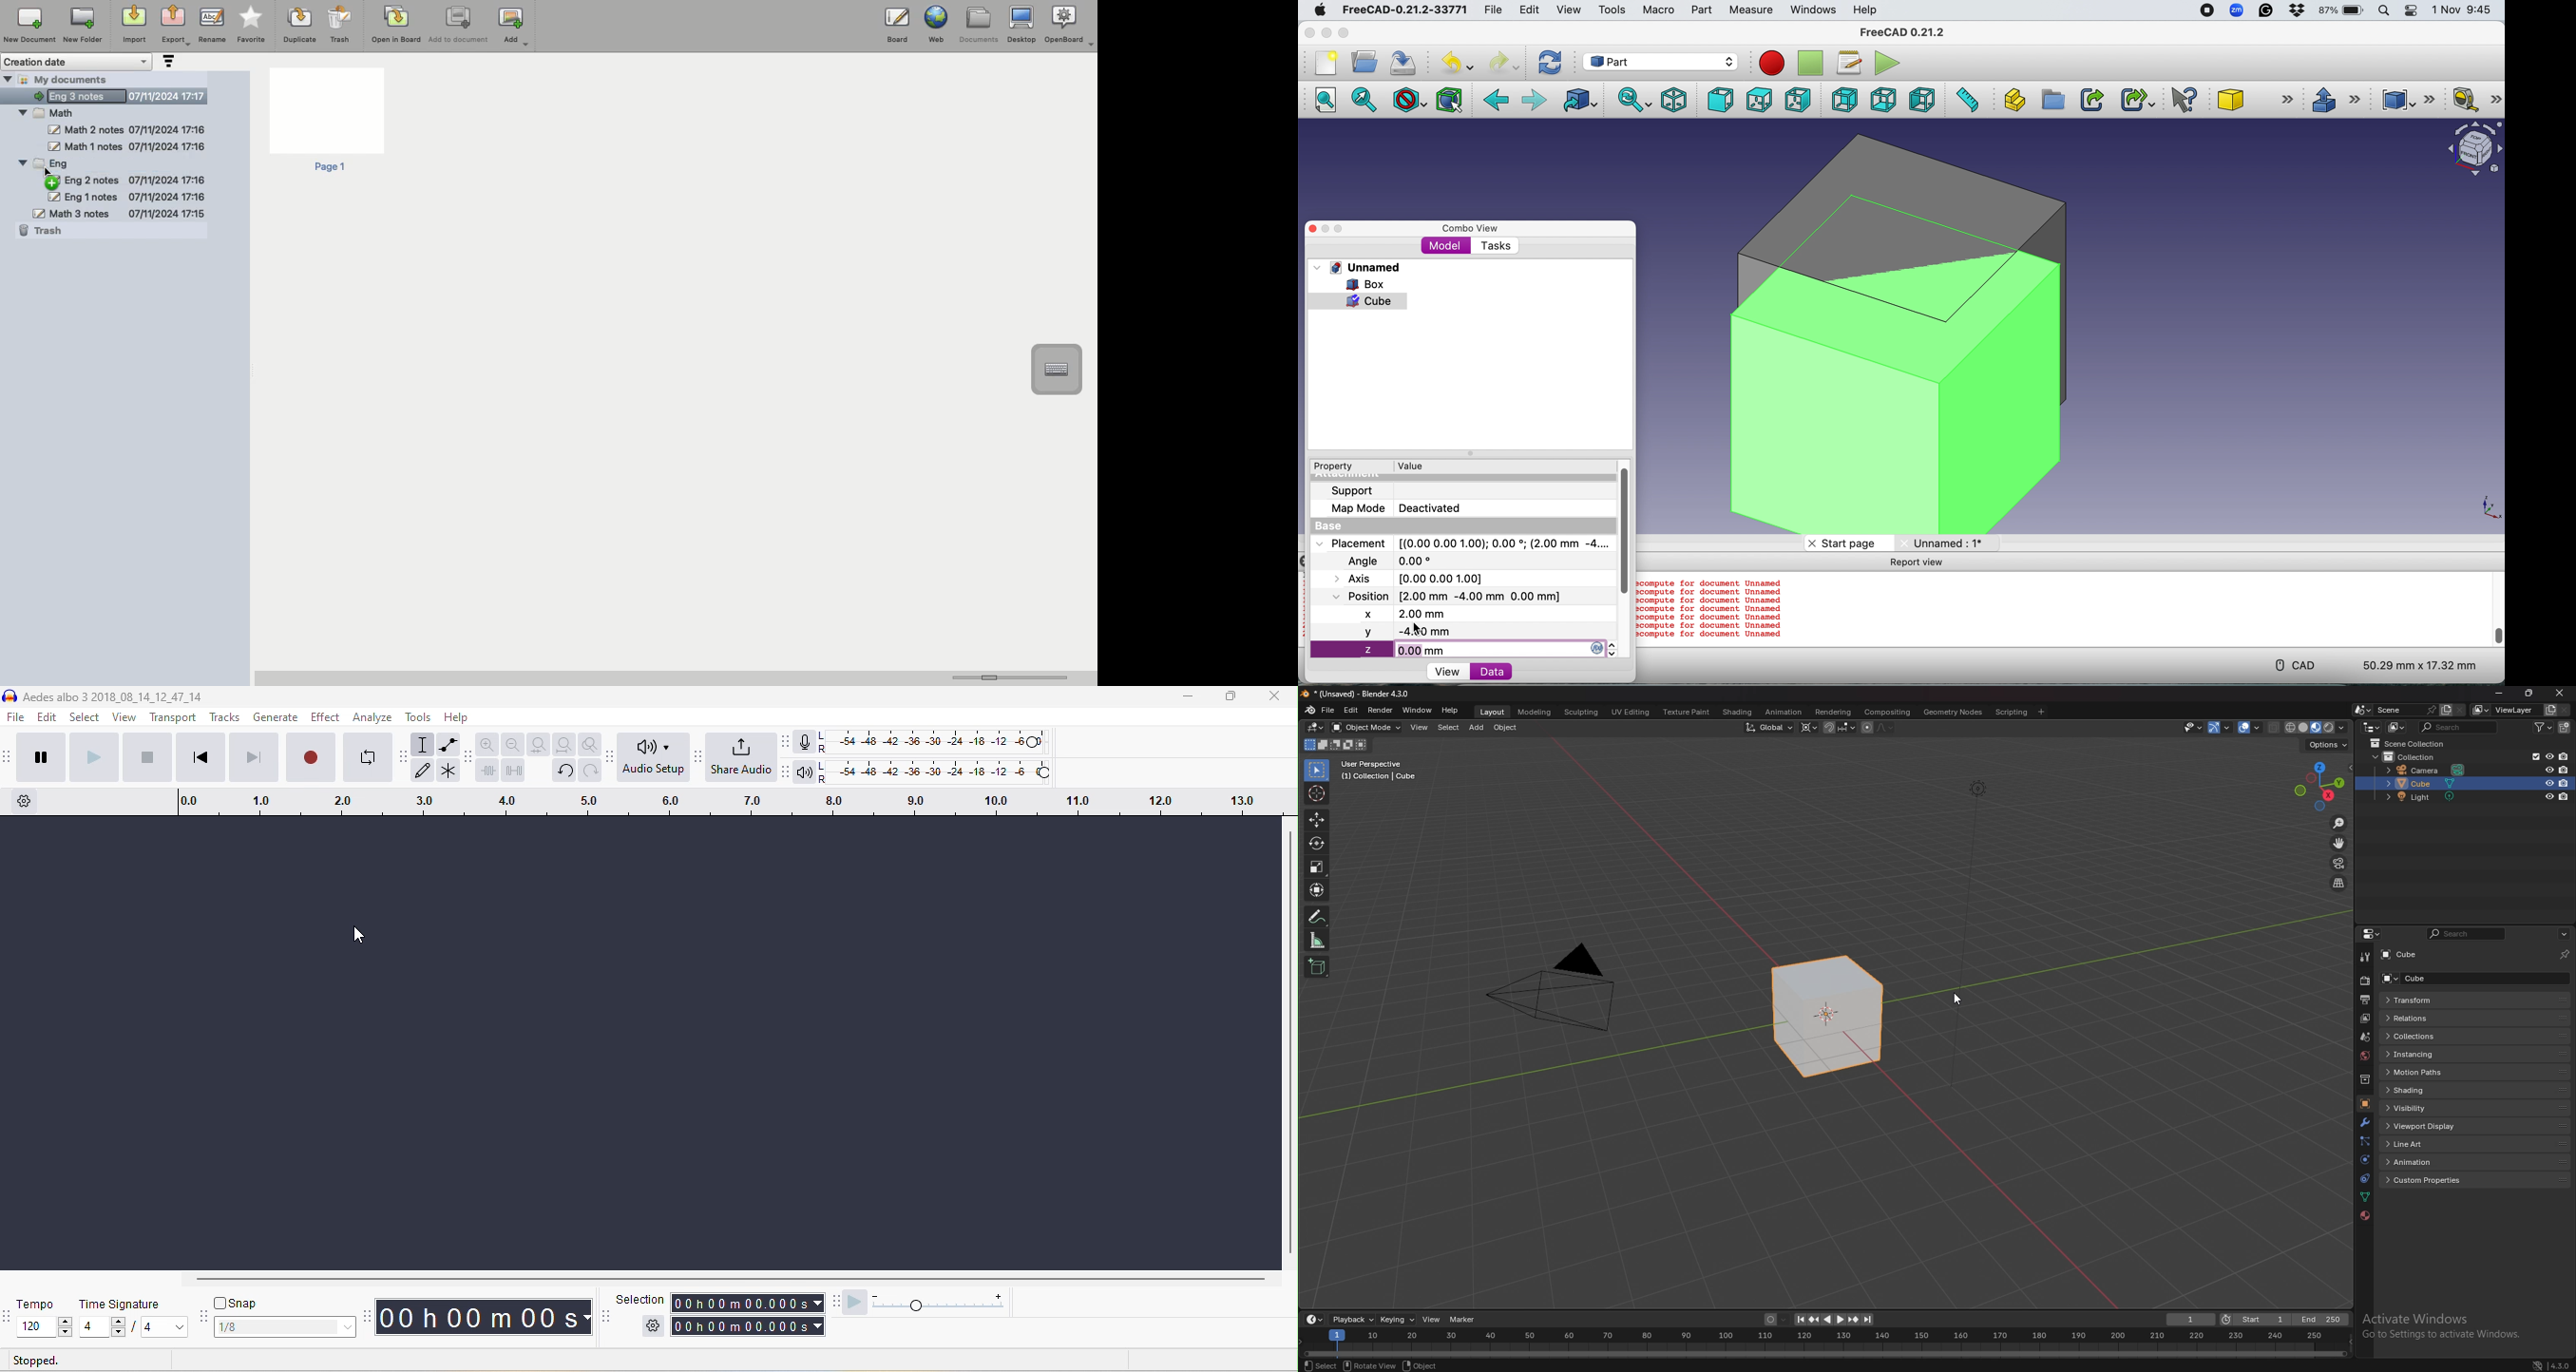 The width and height of the screenshot is (2576, 1372). What do you see at coordinates (2250, 728) in the screenshot?
I see `overlays` at bounding box center [2250, 728].